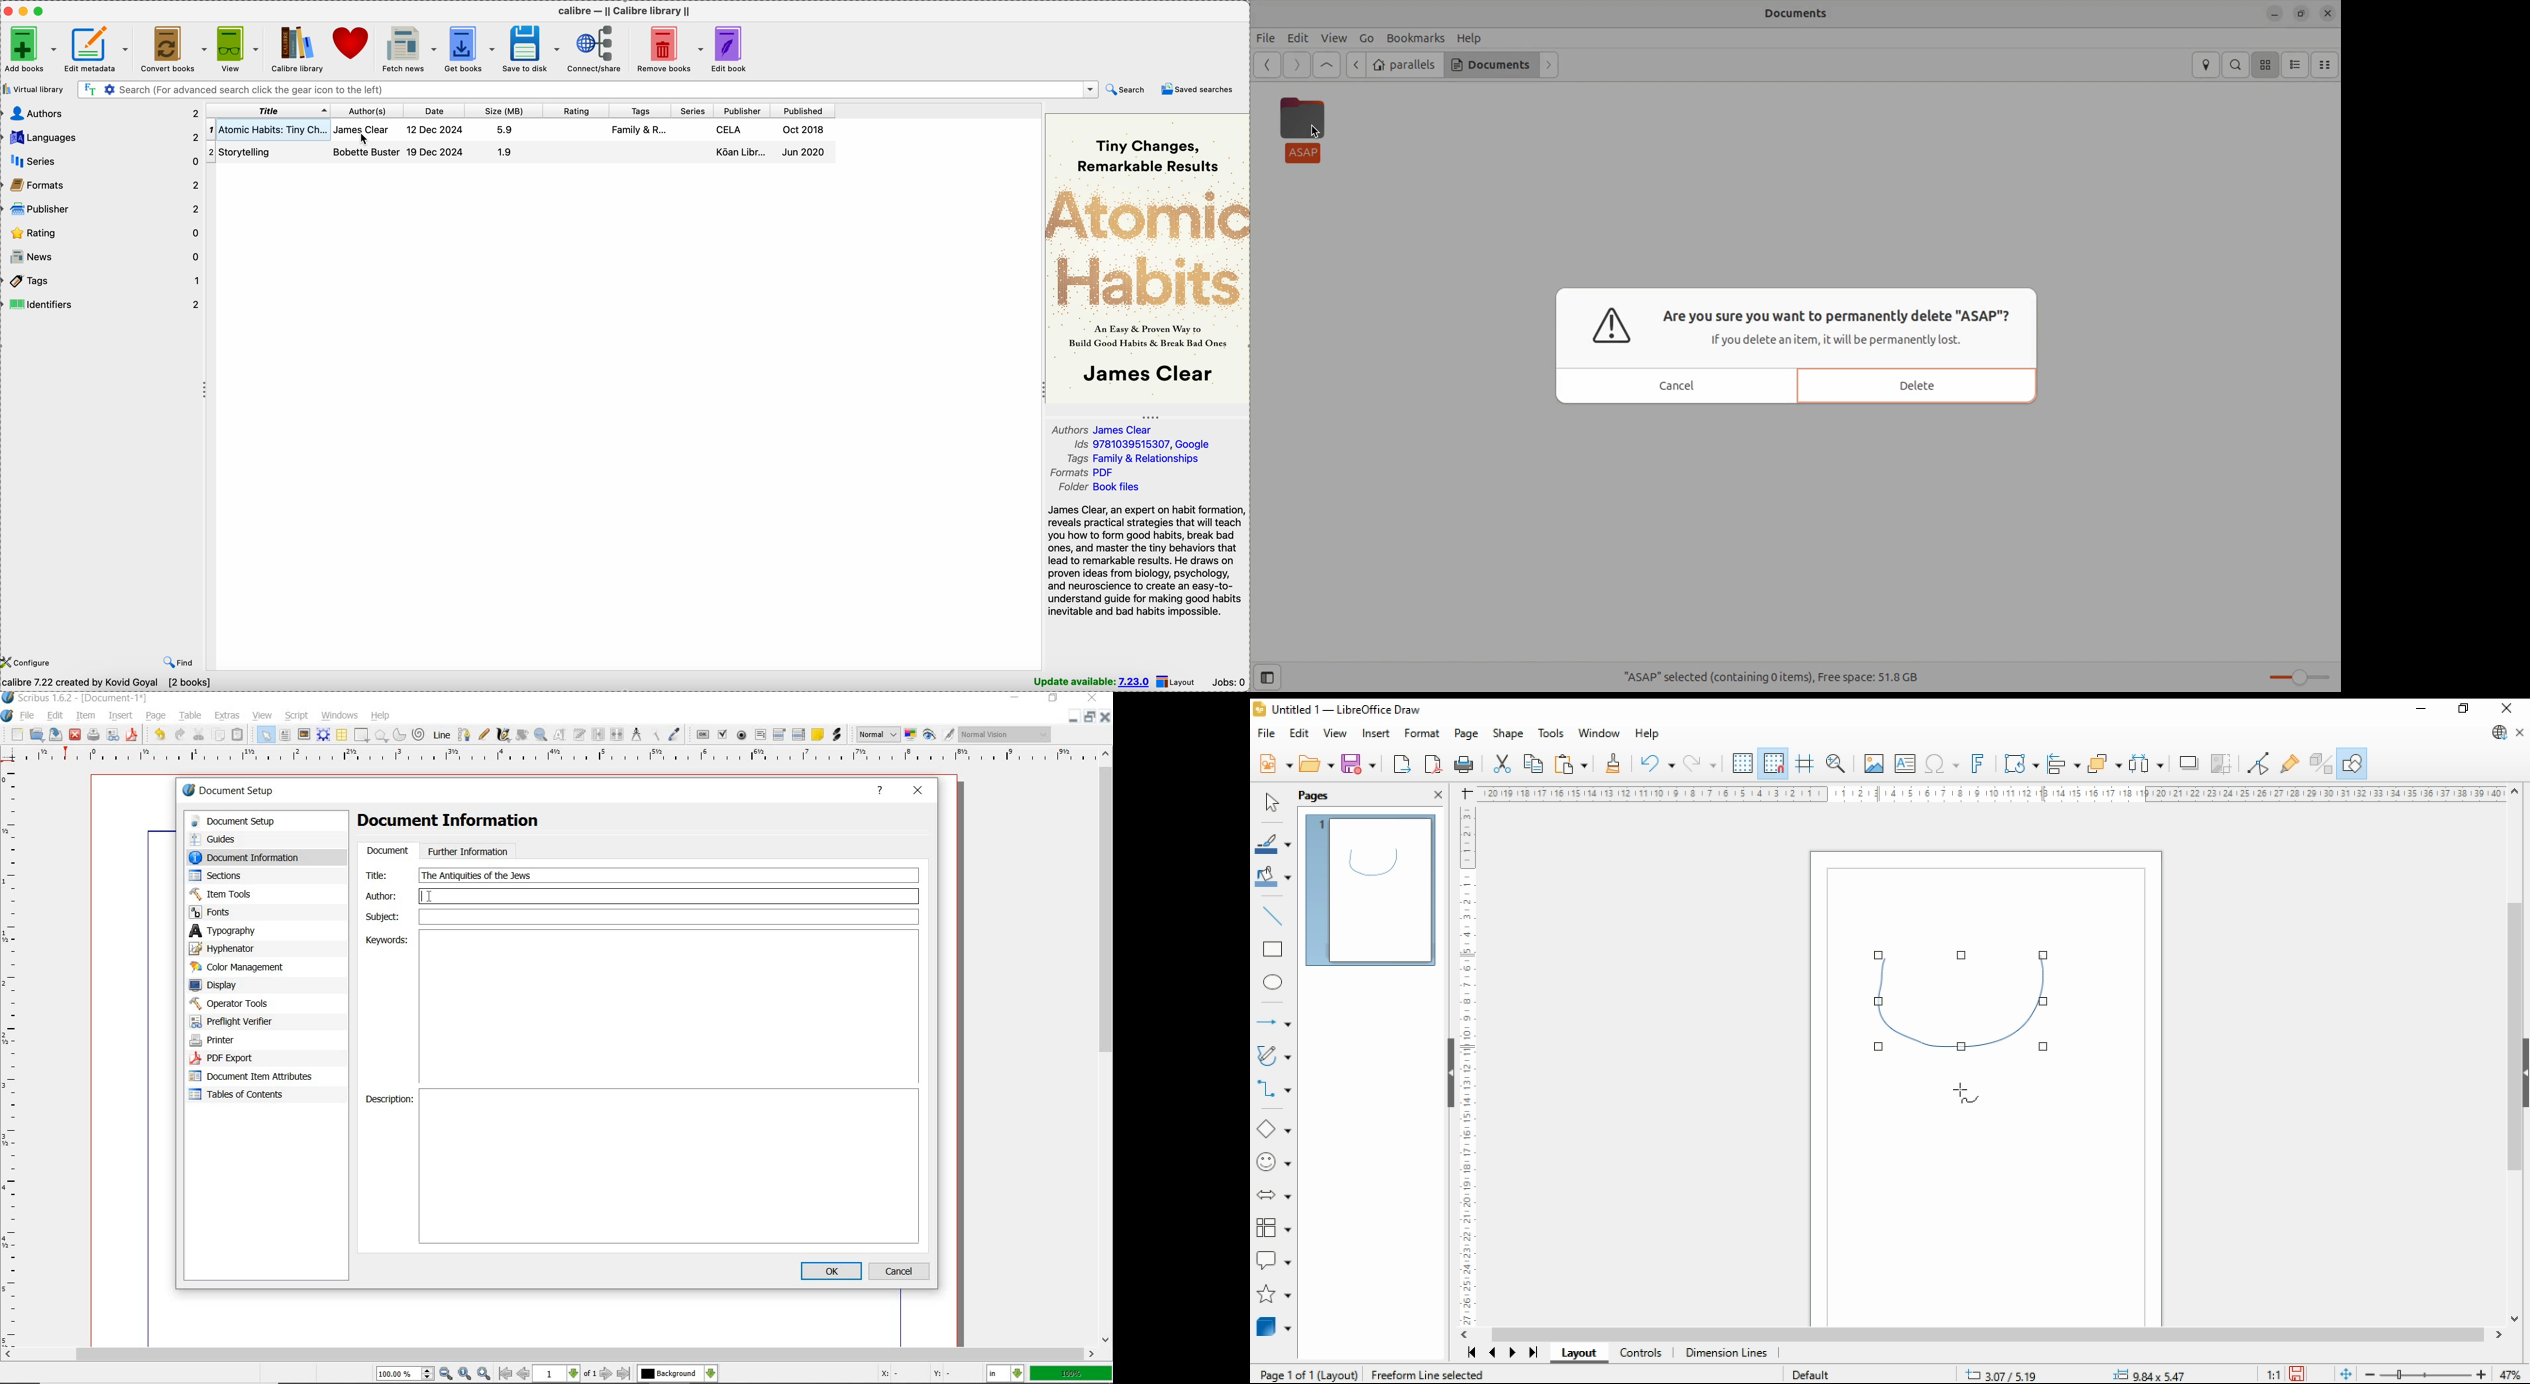  I want to click on stars and banners, so click(1273, 1295).